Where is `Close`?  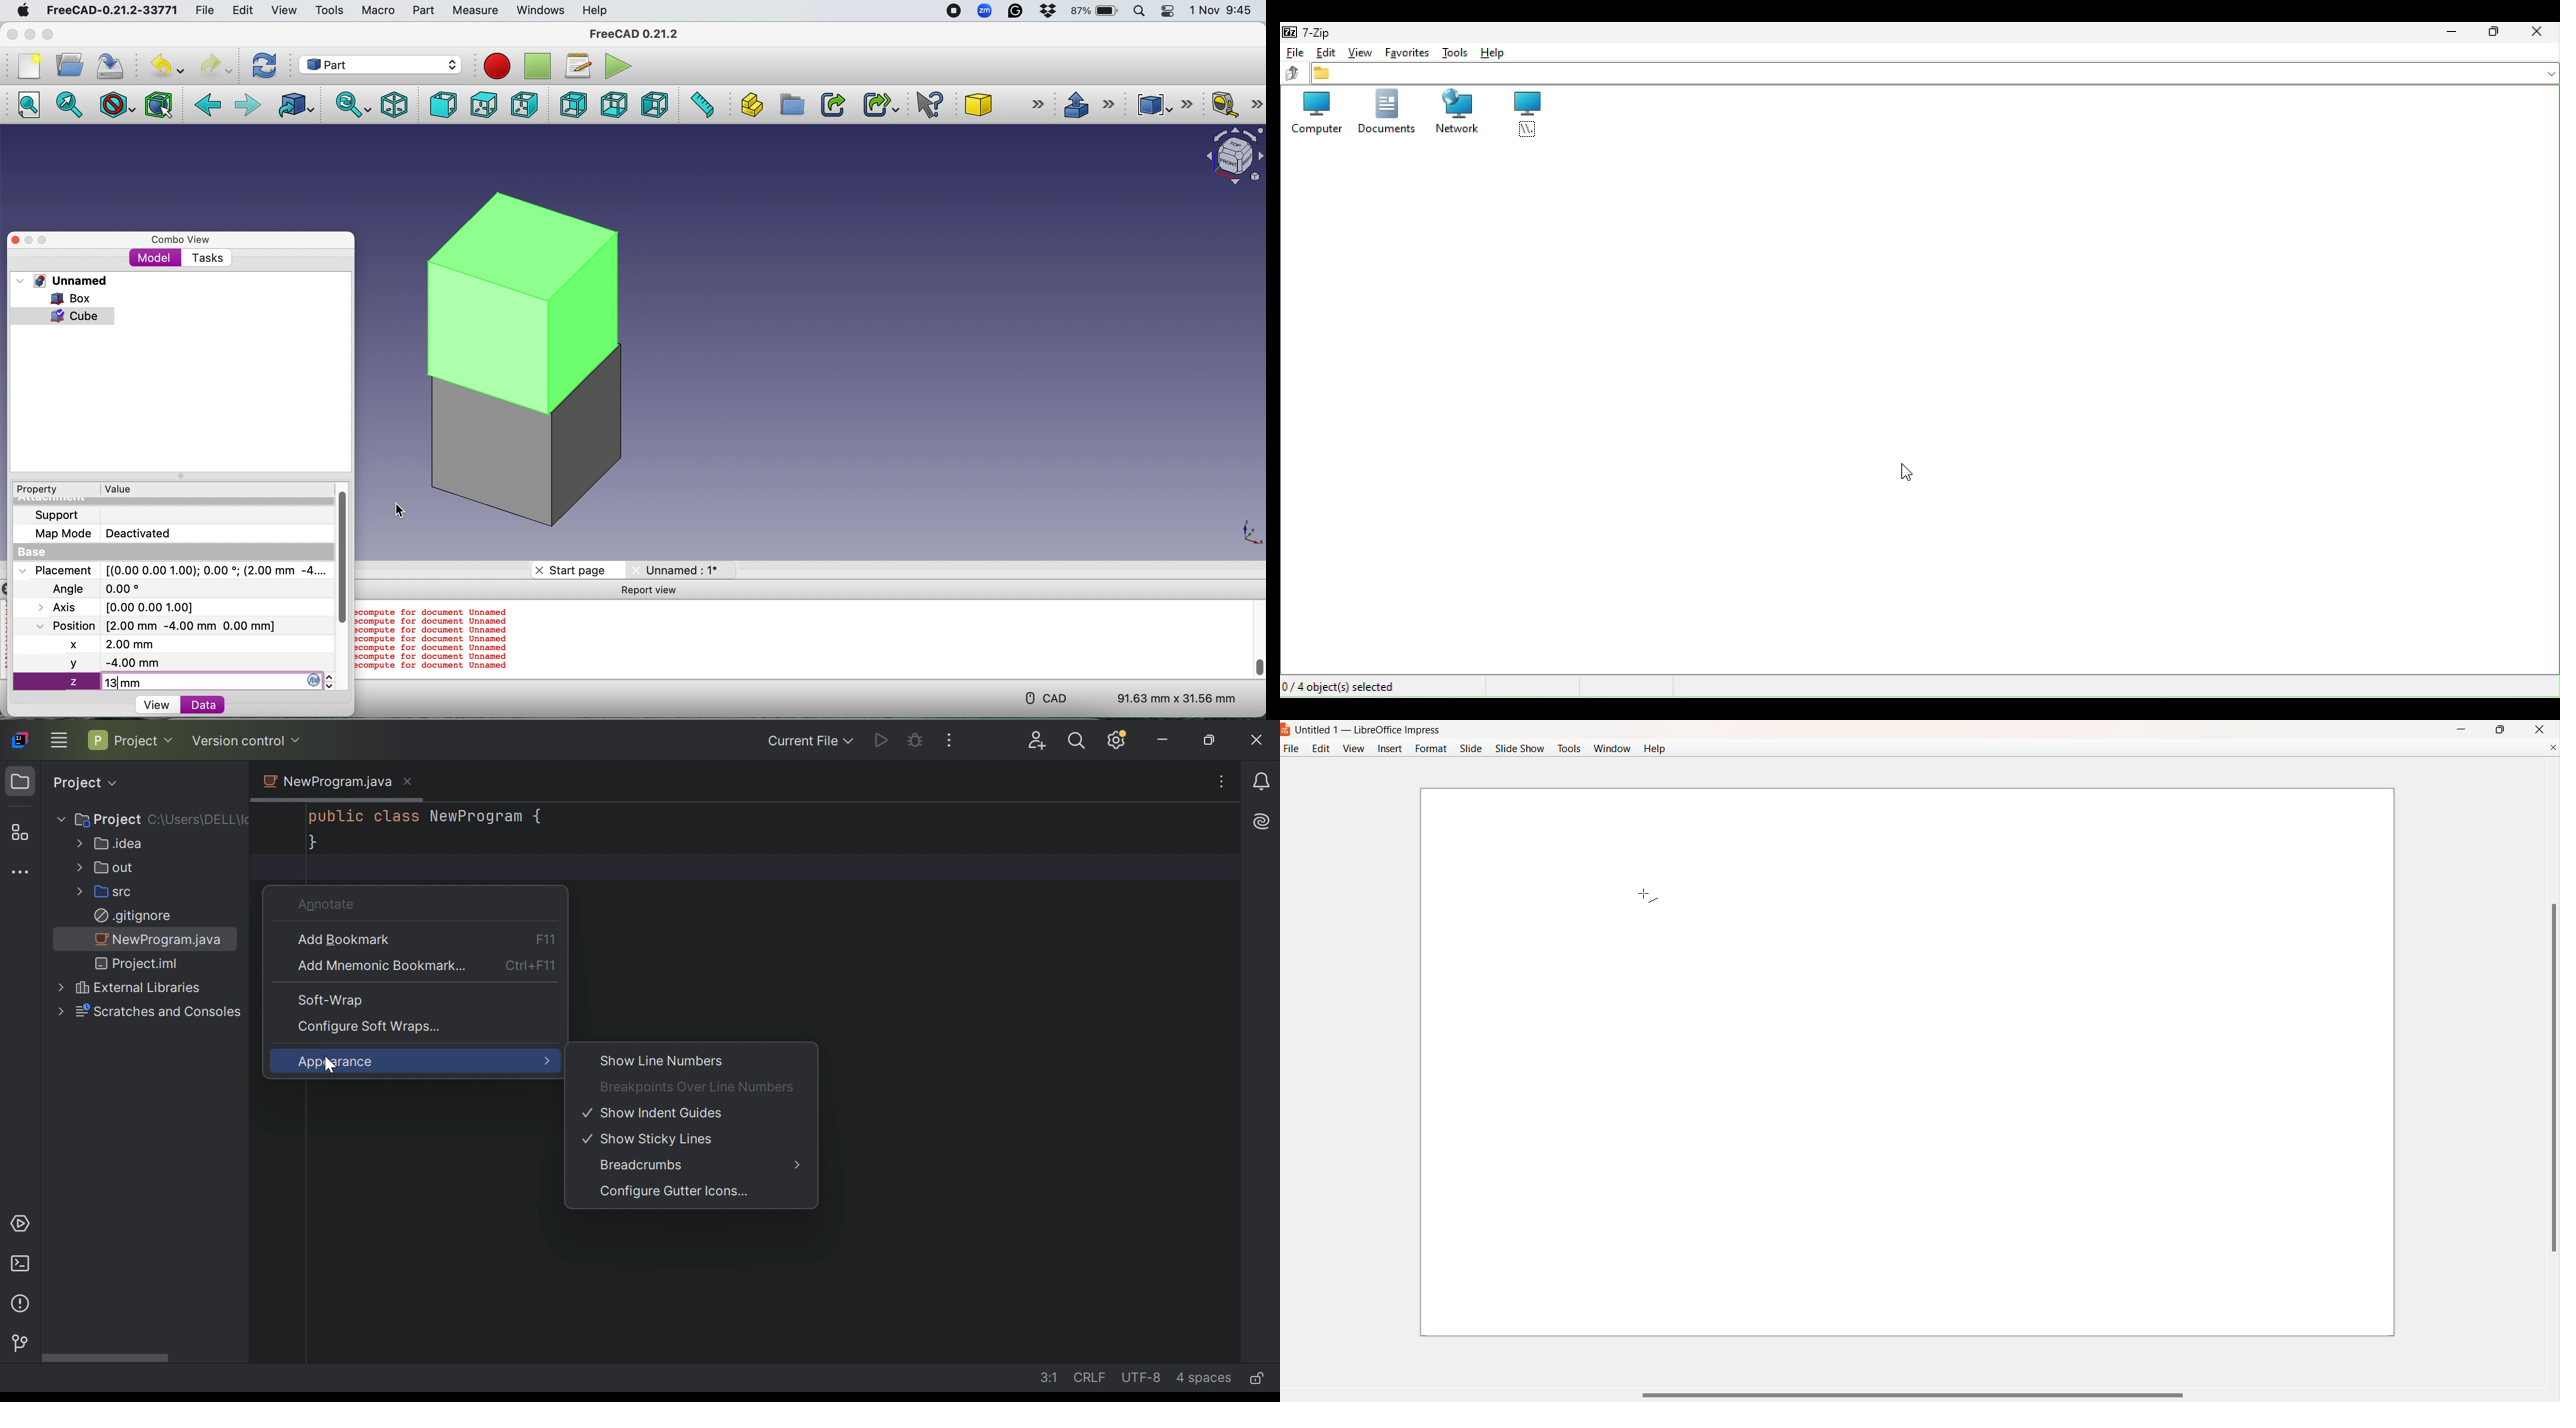
Close is located at coordinates (2541, 33).